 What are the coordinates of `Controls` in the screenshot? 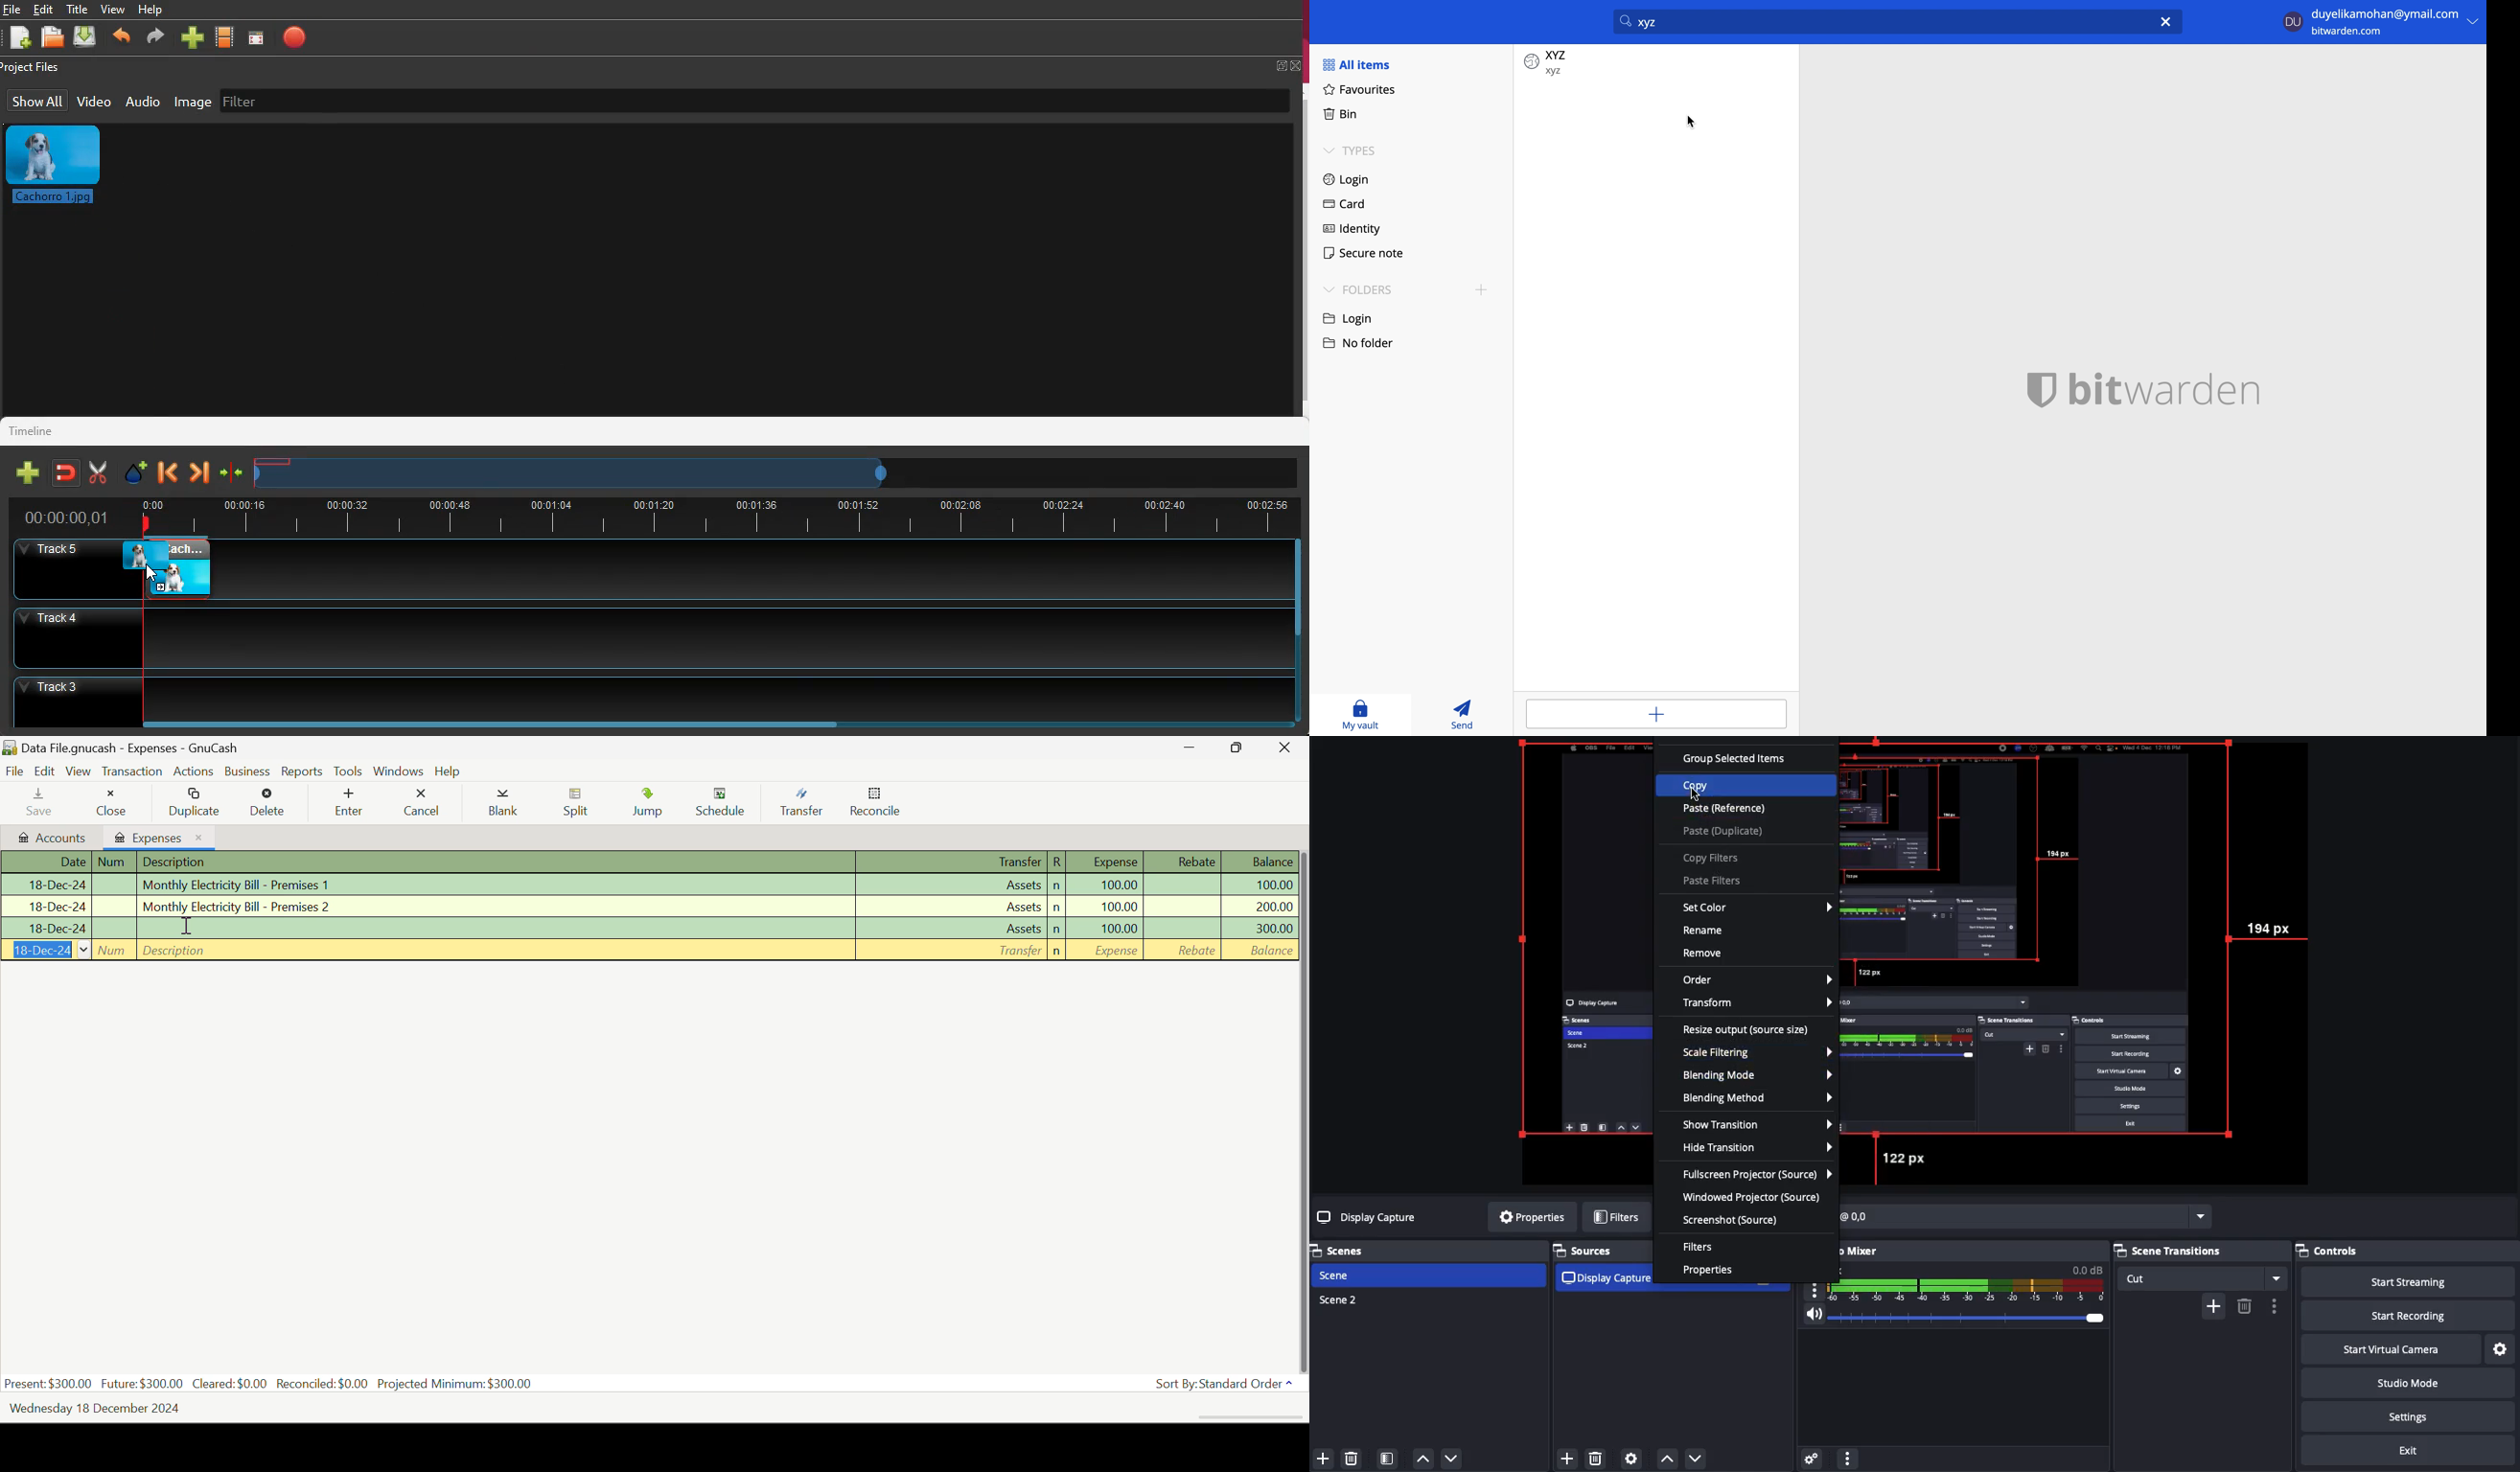 It's located at (2329, 1251).